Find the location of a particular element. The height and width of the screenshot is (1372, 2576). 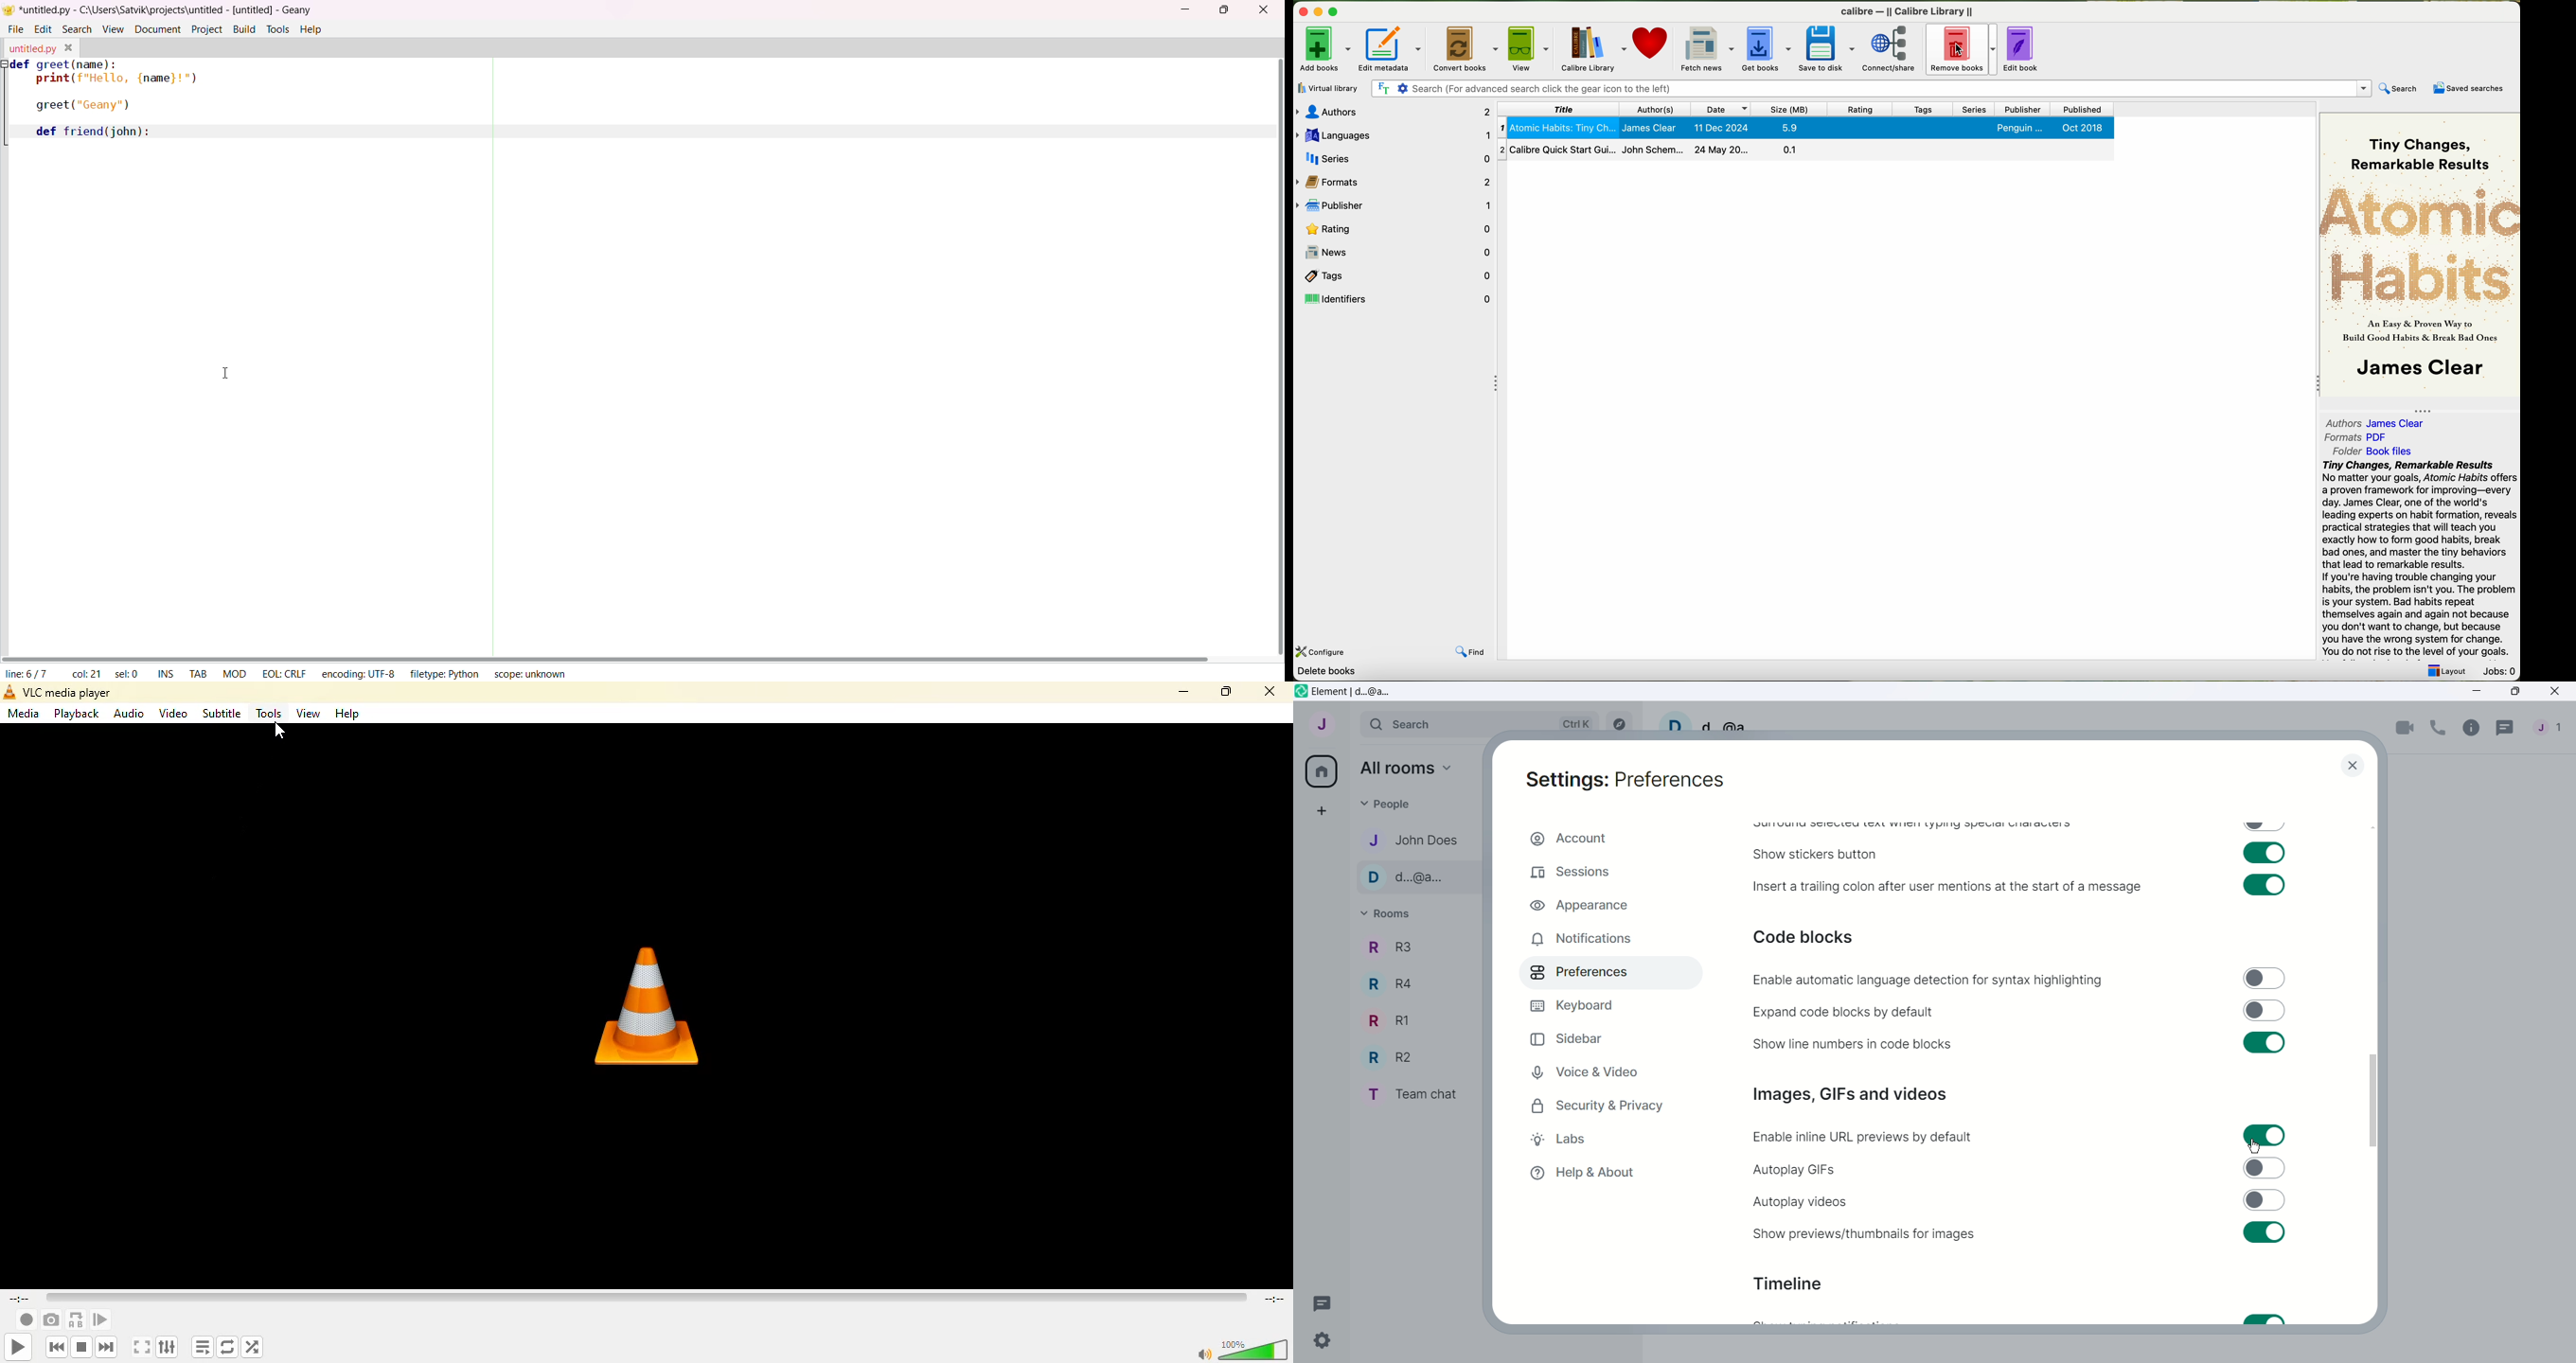

cursor is located at coordinates (1962, 50).